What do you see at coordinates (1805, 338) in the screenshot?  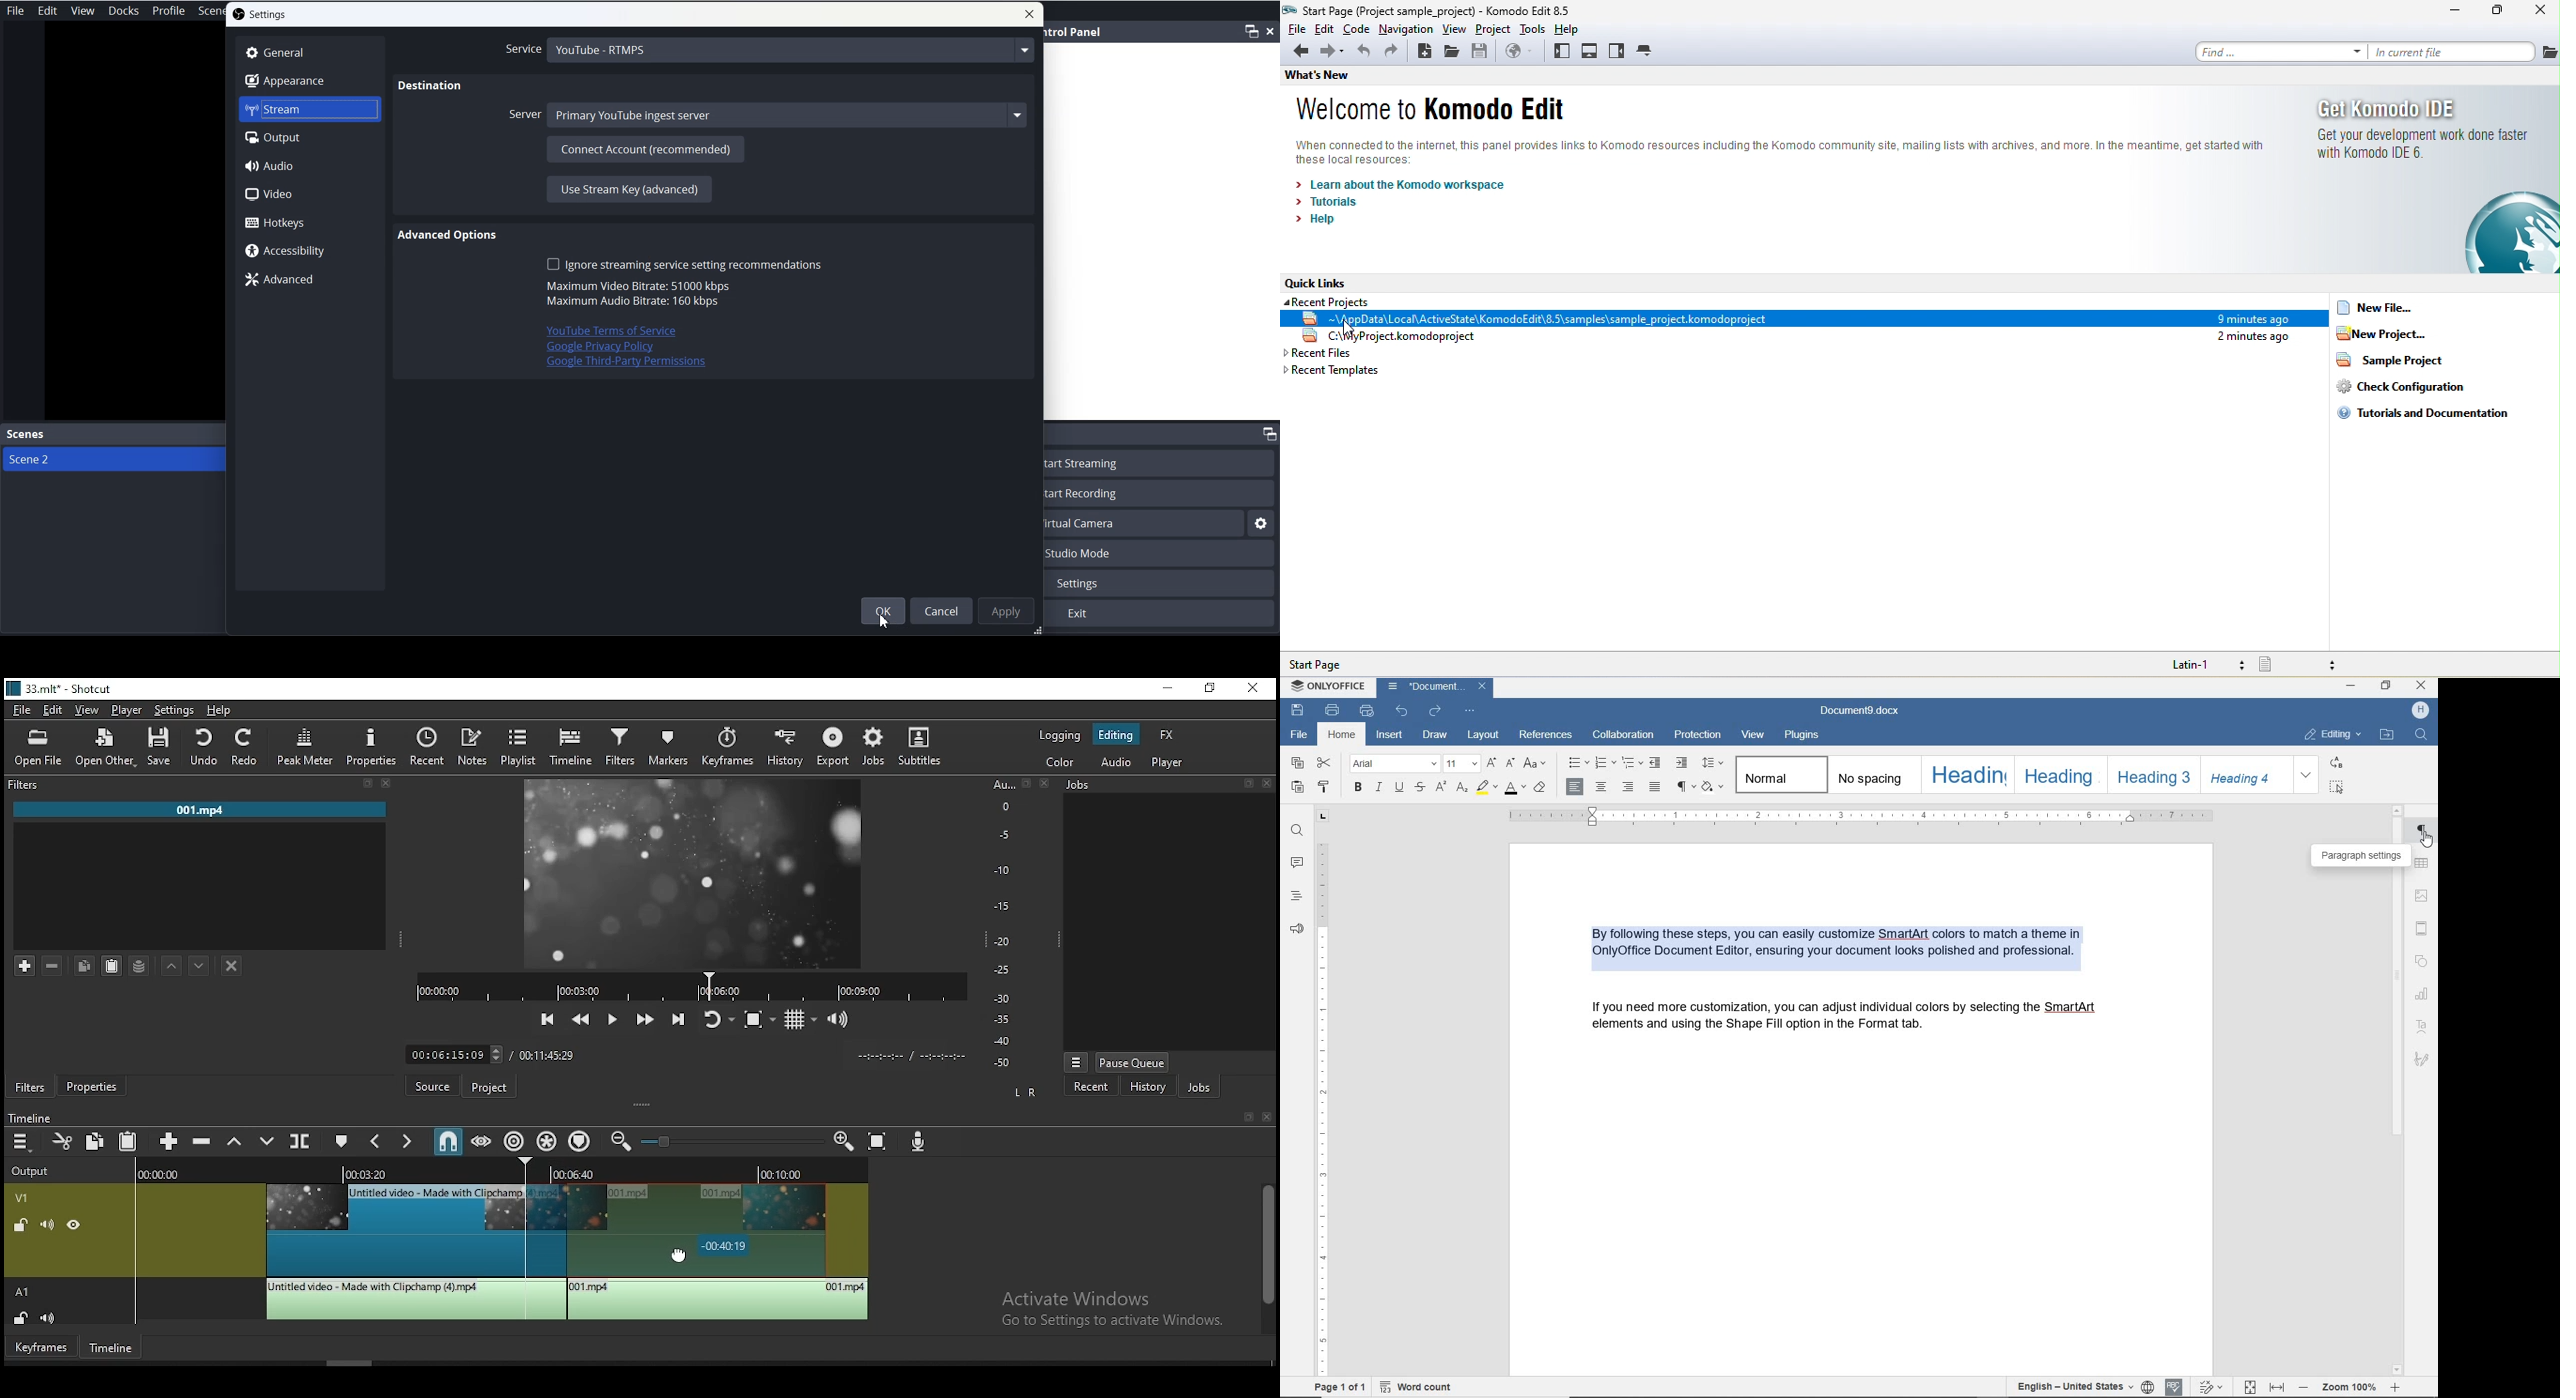 I see `recent project name` at bounding box center [1805, 338].